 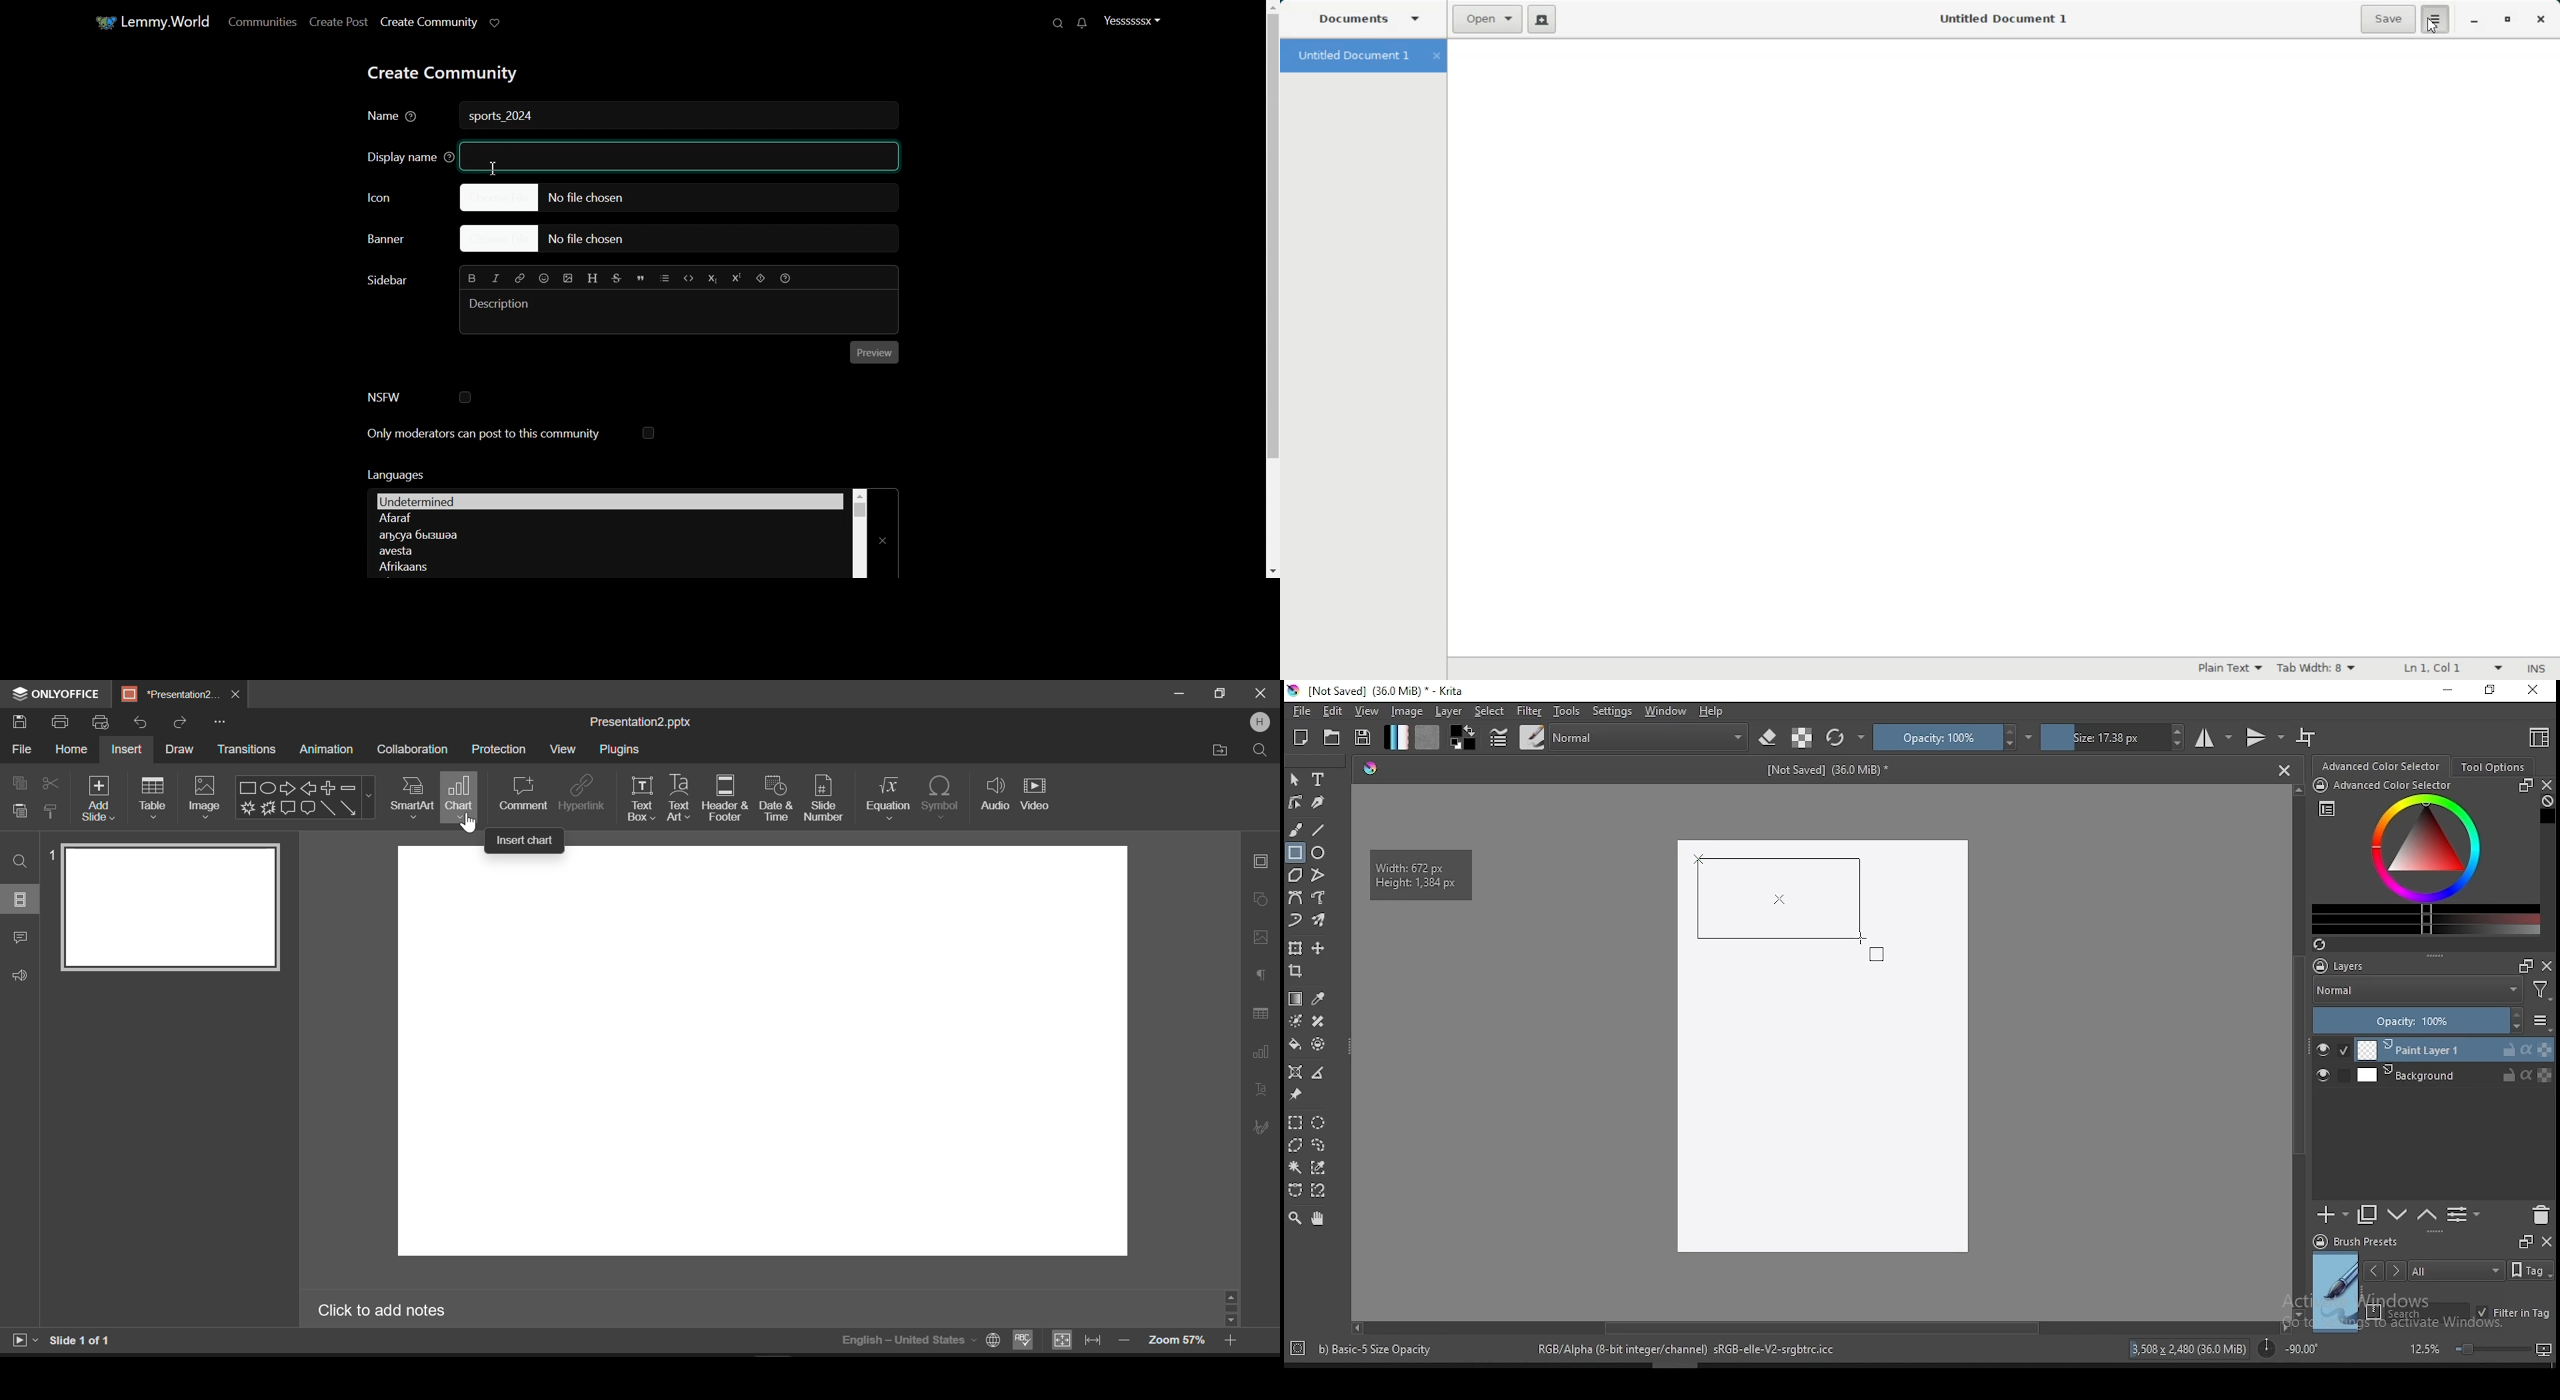 I want to click on Slide Numer, so click(x=825, y=797).